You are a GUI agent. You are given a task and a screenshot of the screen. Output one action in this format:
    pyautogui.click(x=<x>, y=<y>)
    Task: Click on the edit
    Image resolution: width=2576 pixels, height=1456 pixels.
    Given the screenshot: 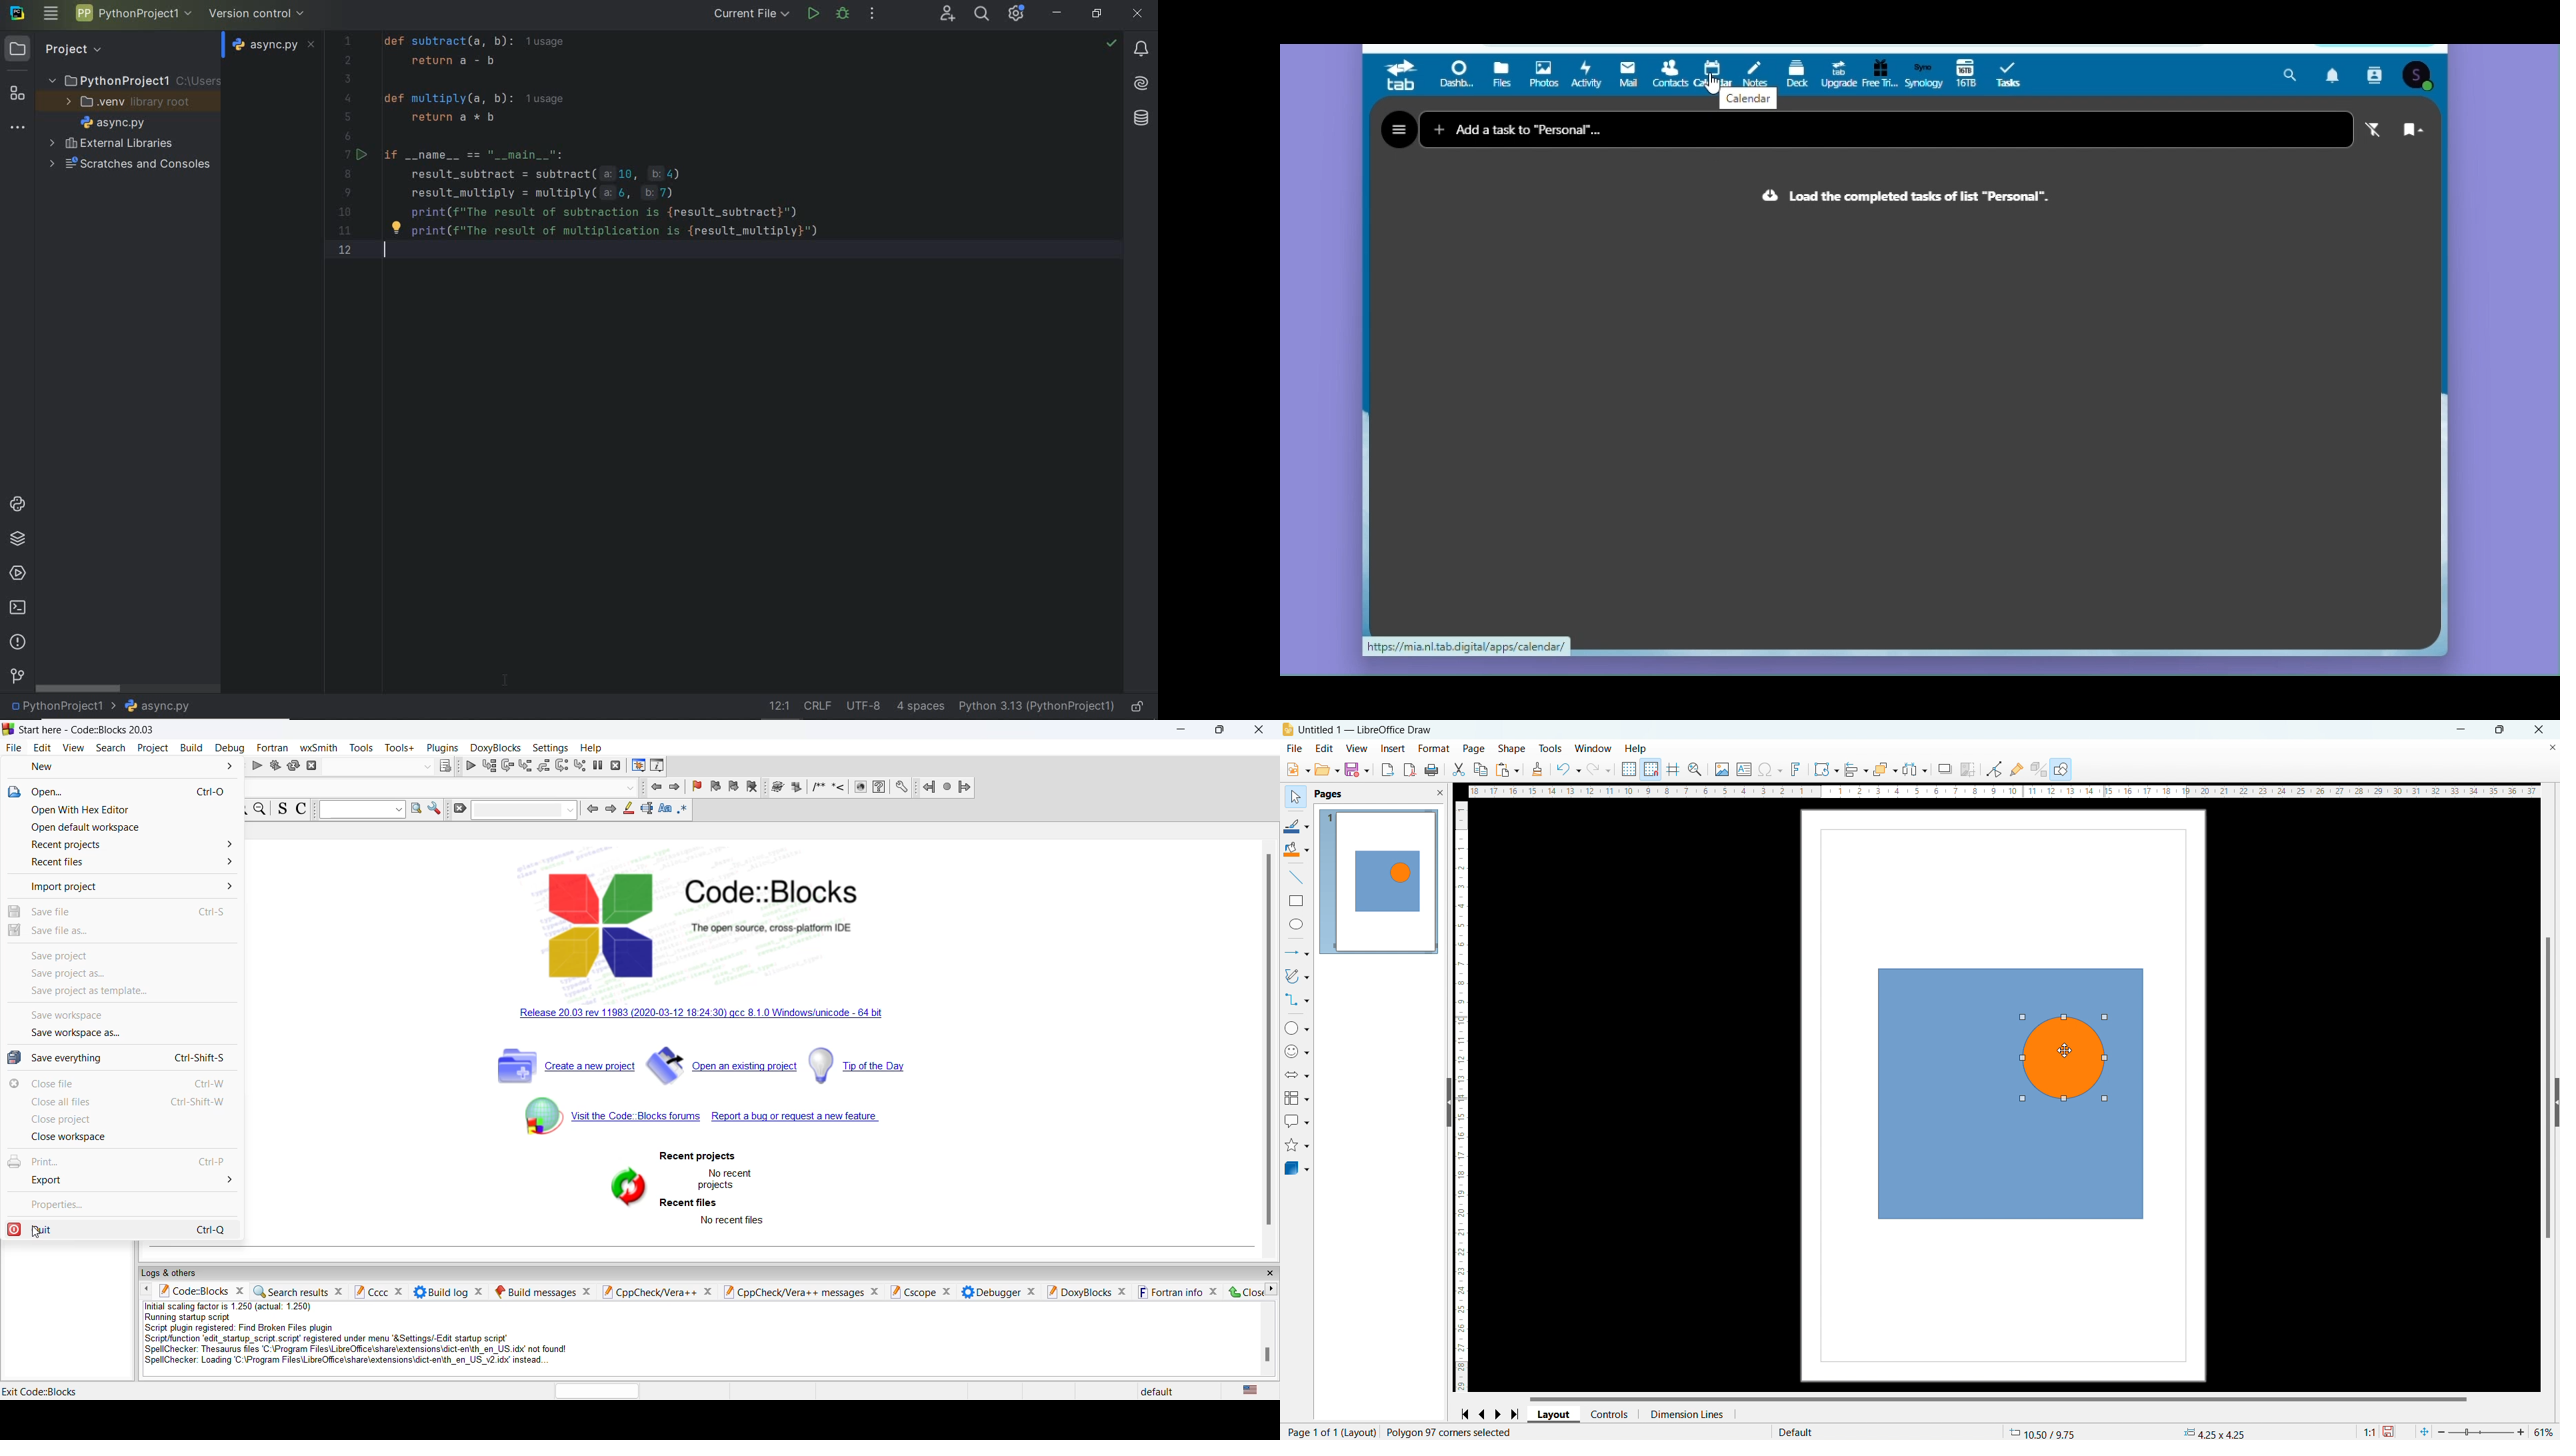 What is the action you would take?
    pyautogui.click(x=1323, y=748)
    